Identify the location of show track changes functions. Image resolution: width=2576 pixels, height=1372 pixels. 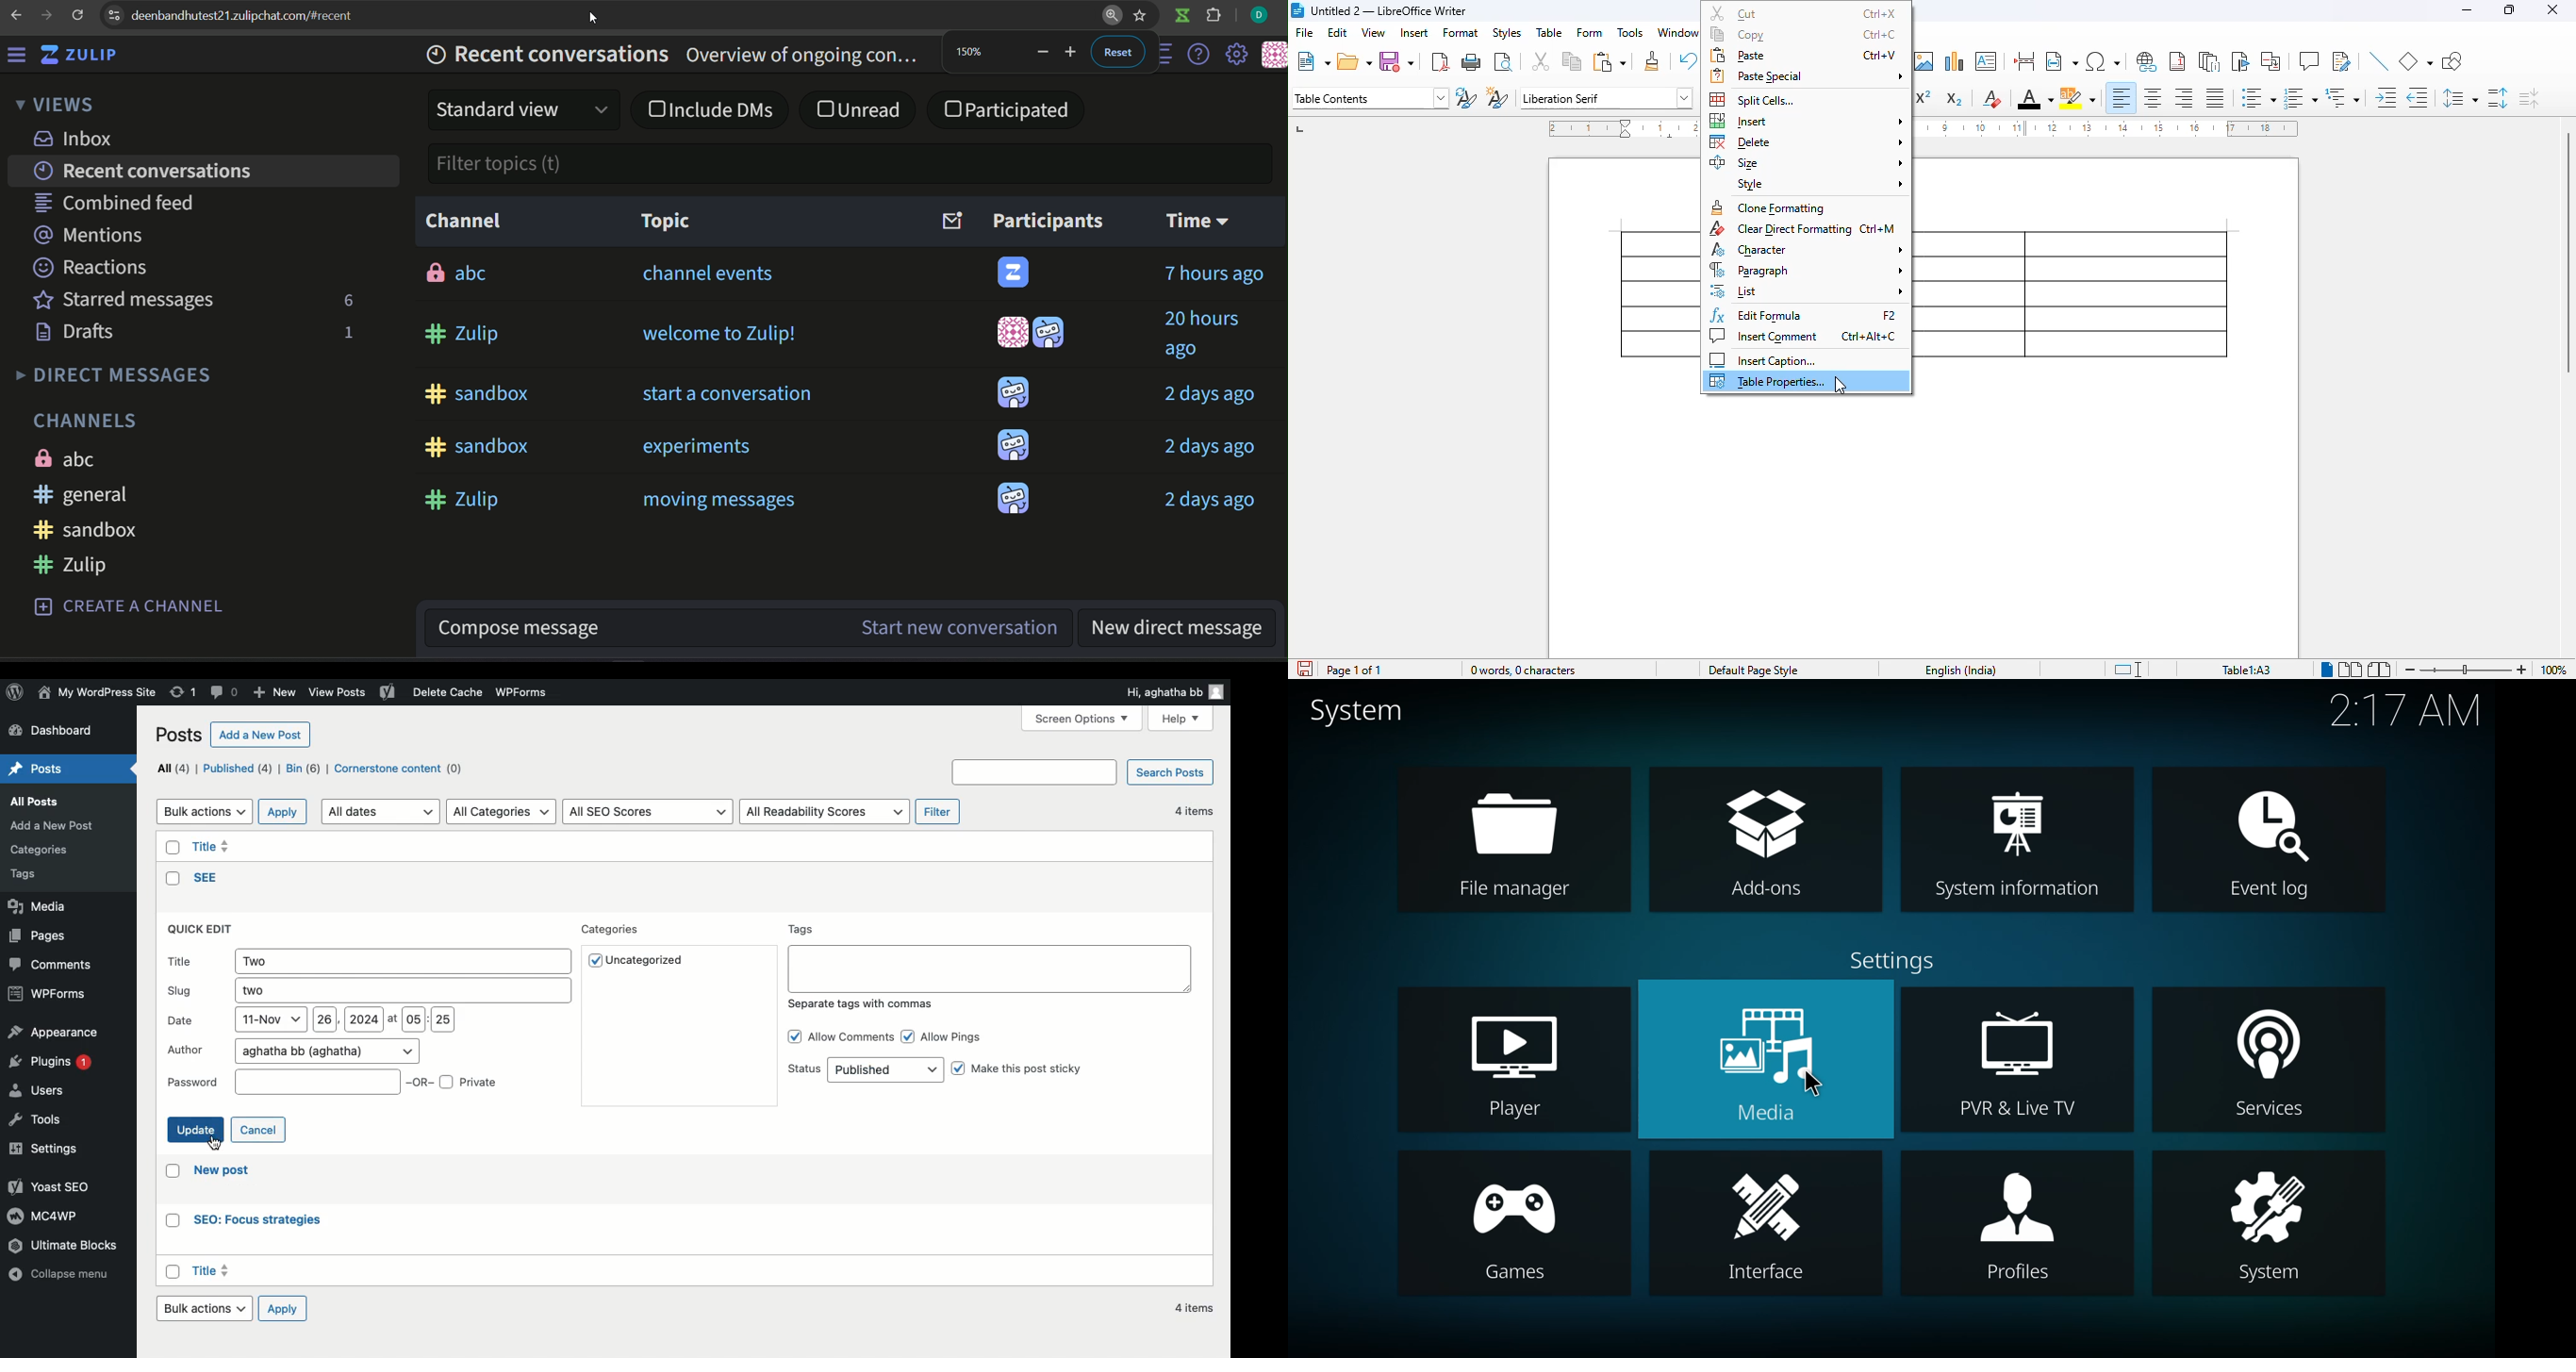
(2342, 61).